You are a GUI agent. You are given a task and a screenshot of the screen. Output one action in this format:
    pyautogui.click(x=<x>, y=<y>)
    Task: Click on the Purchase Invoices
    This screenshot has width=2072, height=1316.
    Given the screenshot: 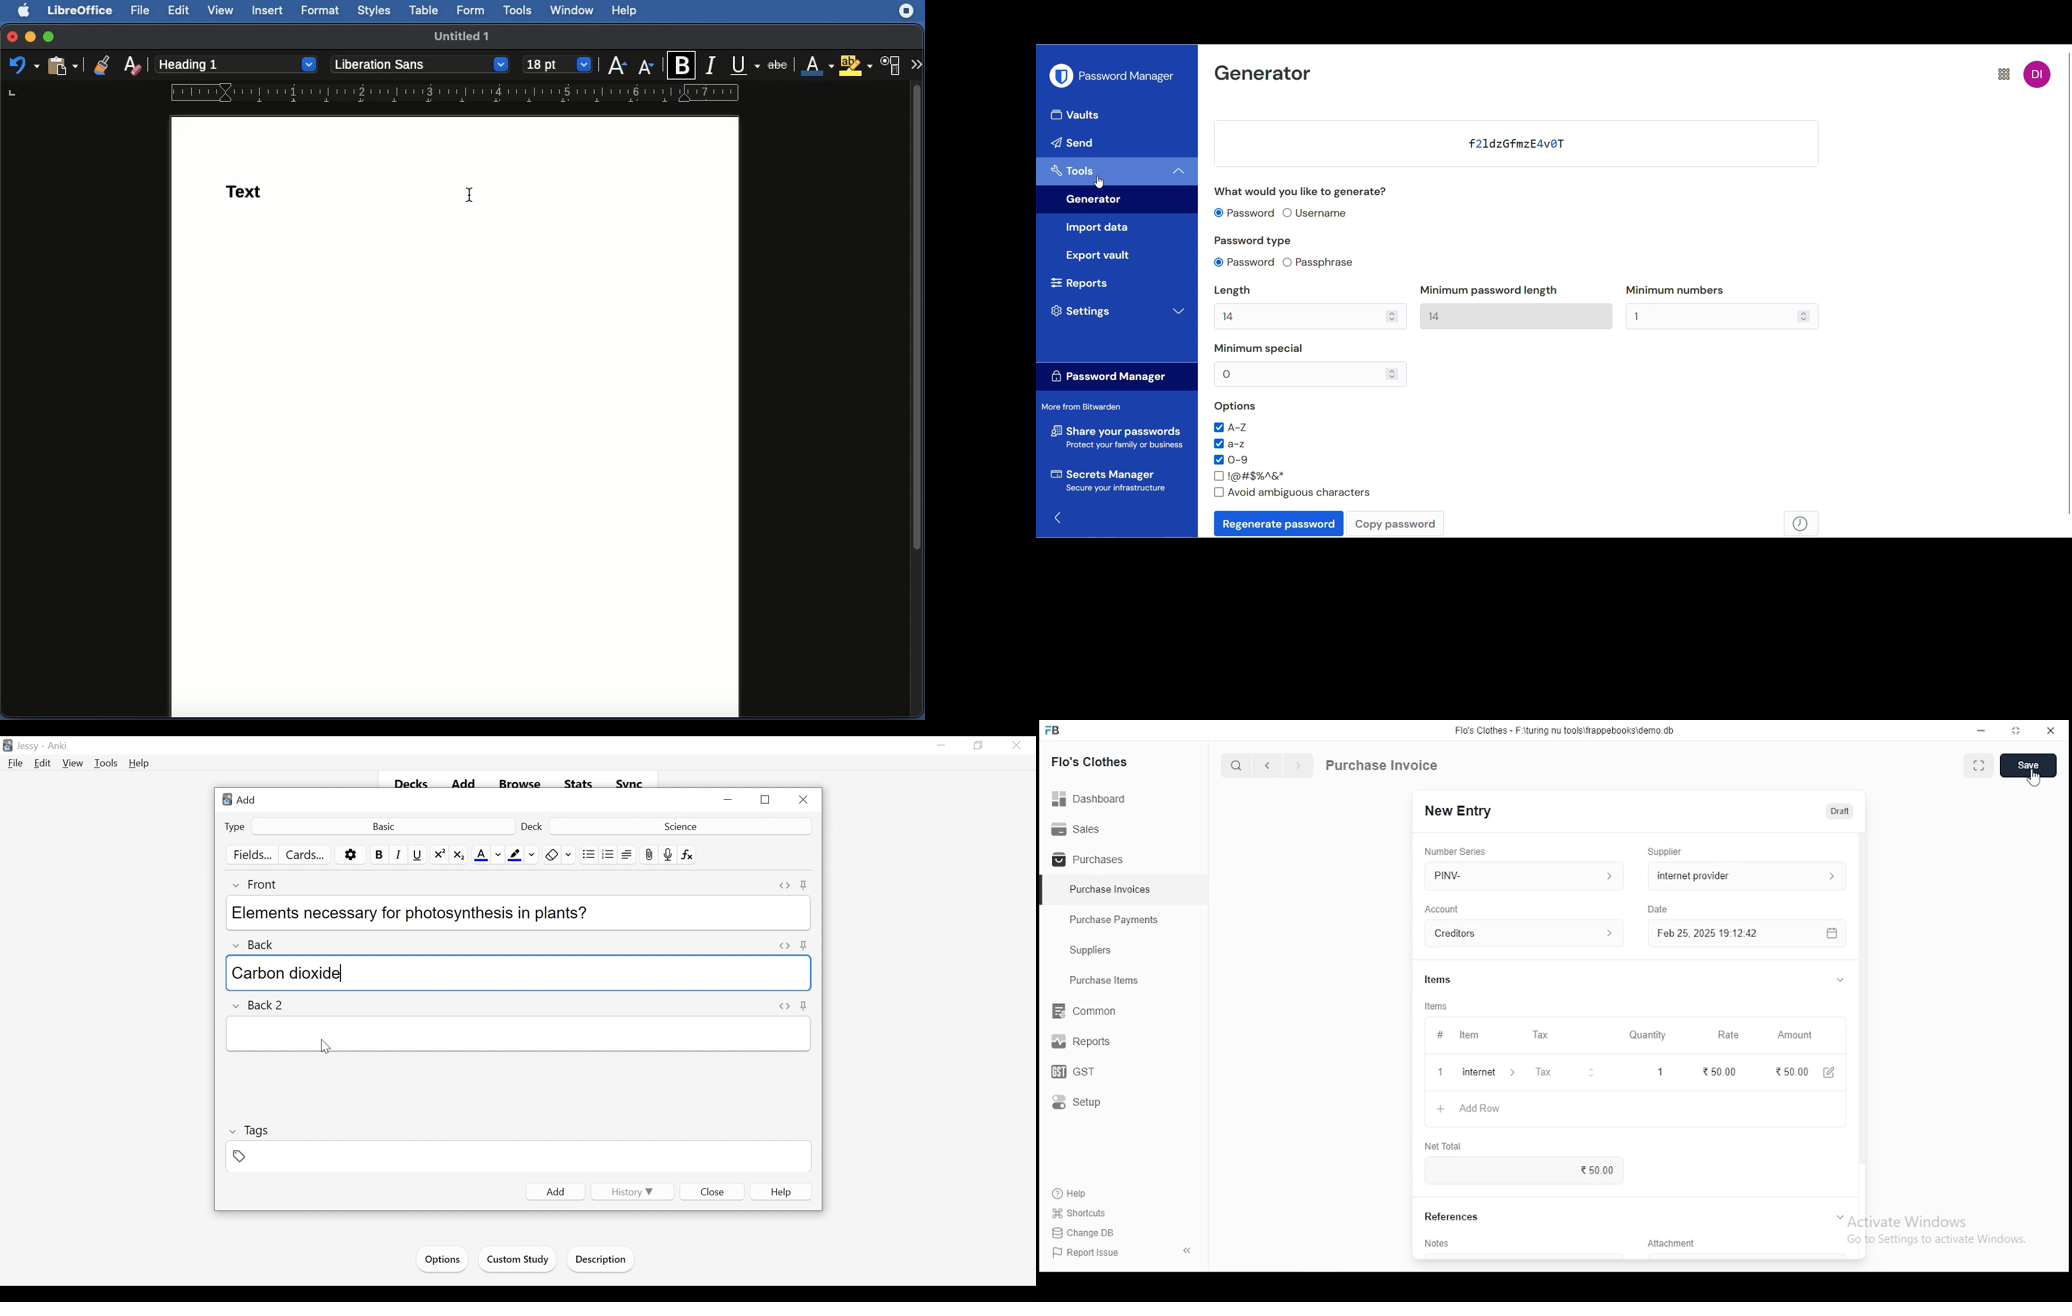 What is the action you would take?
    pyautogui.click(x=1113, y=890)
    